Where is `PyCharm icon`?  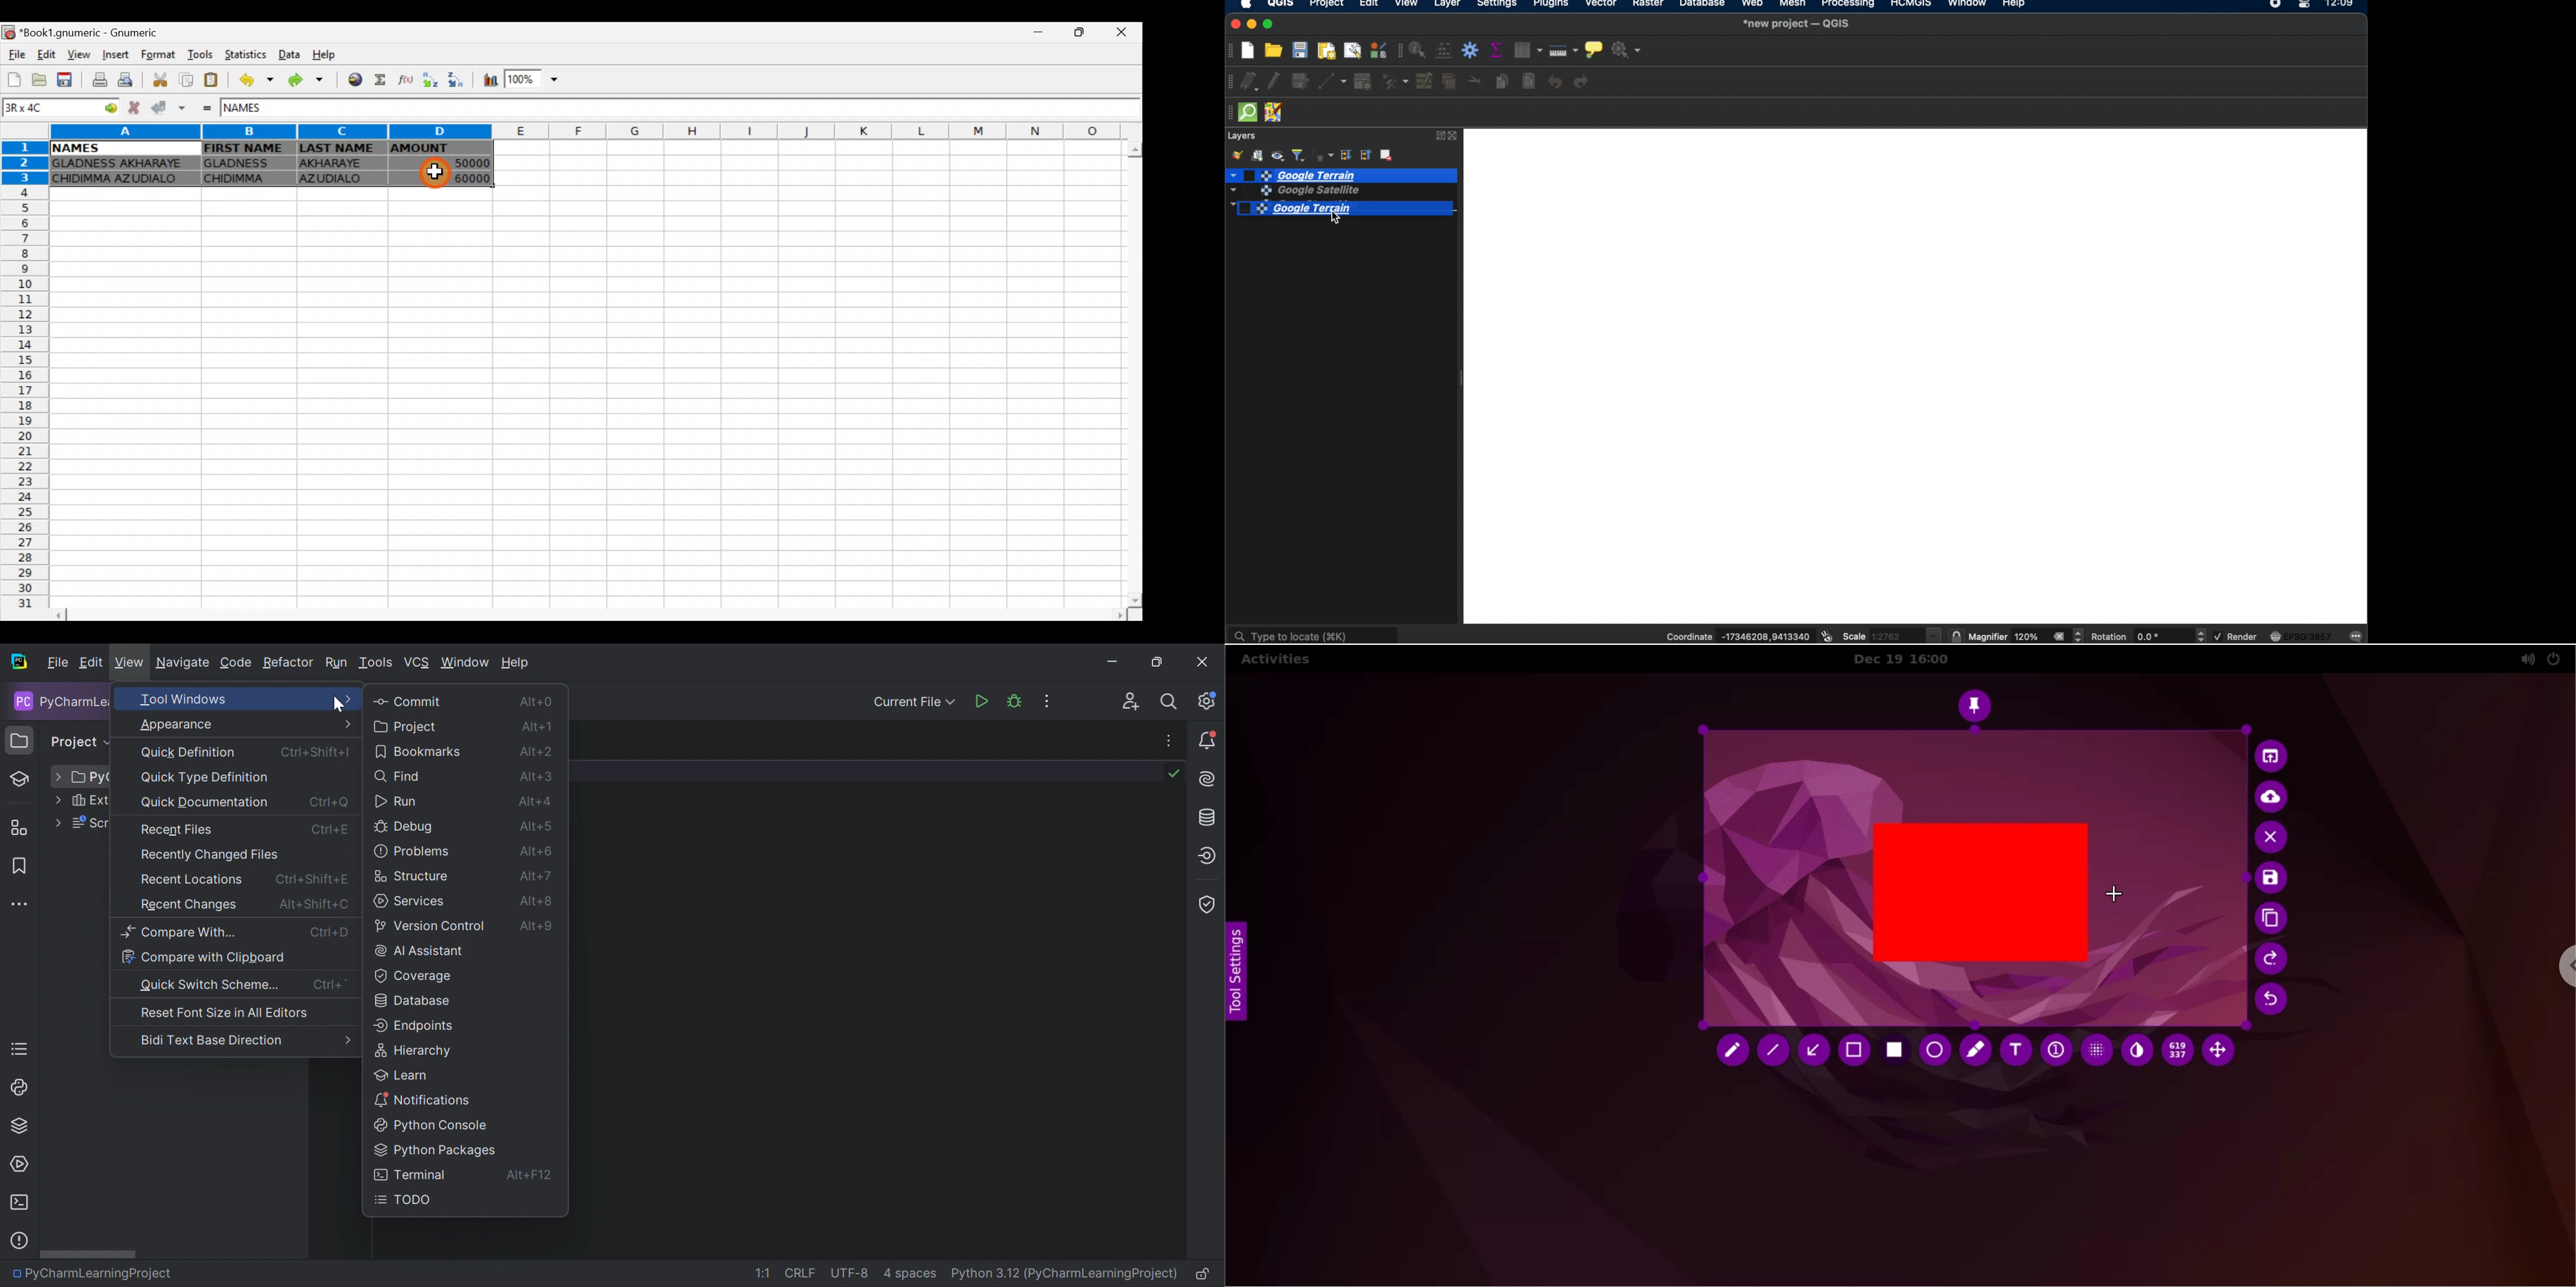
PyCharm icon is located at coordinates (22, 663).